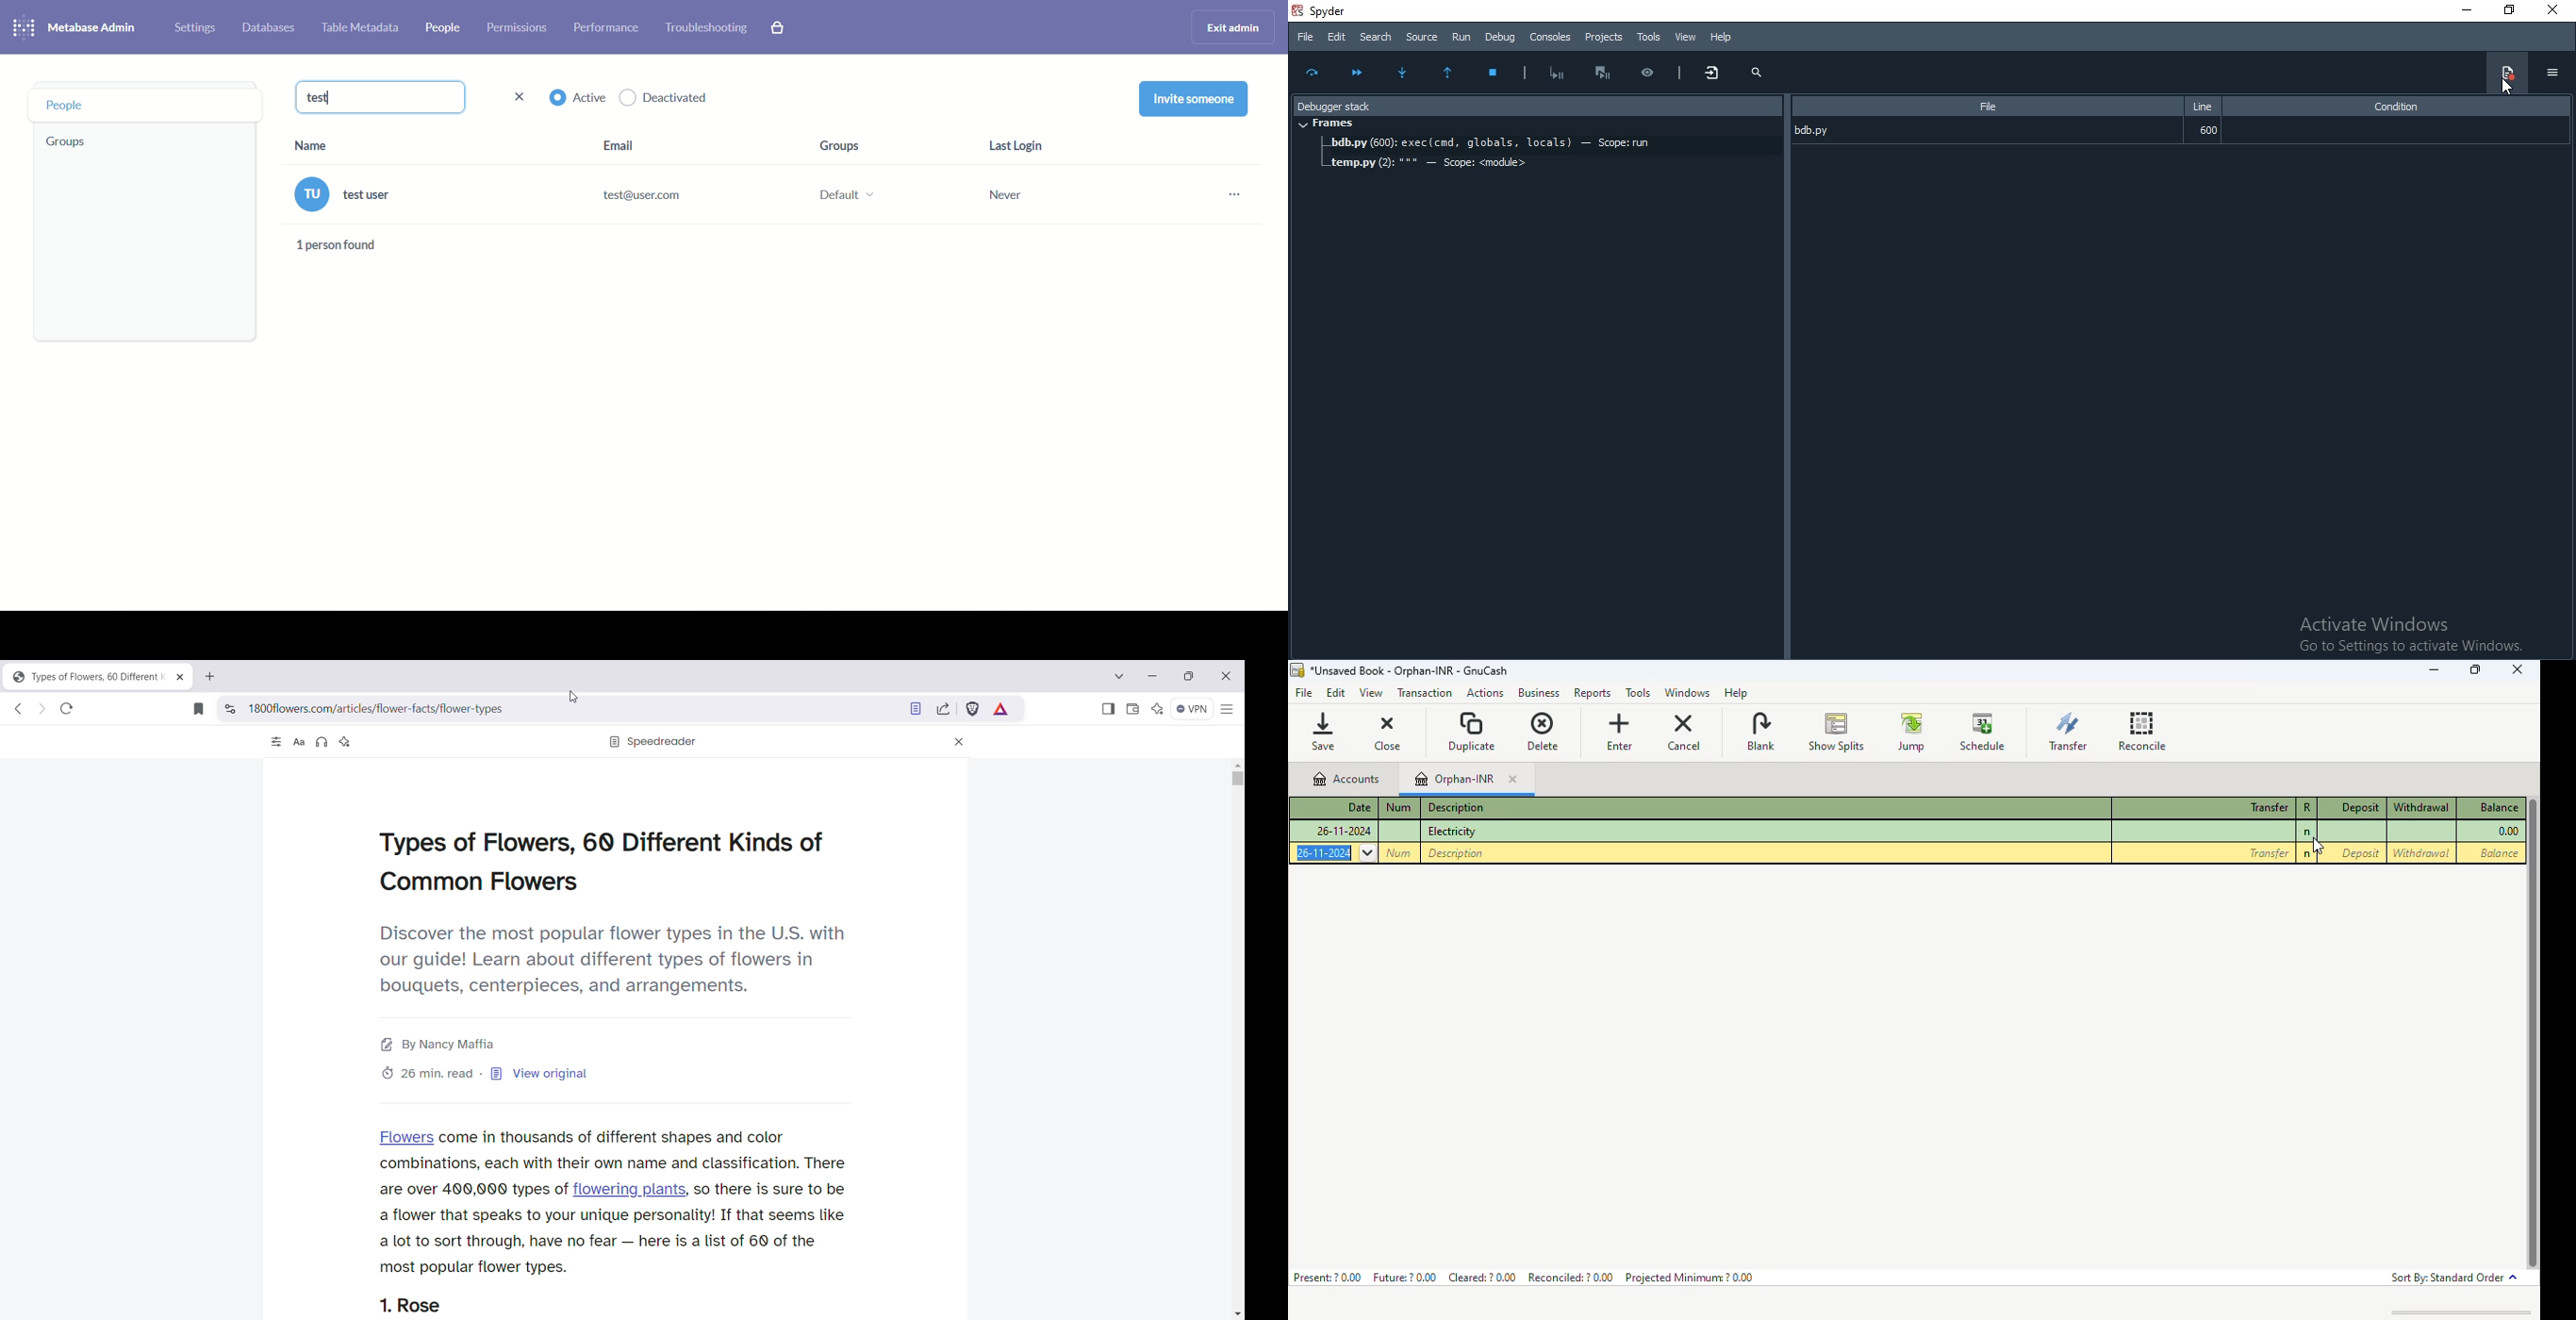 This screenshot has height=1344, width=2576. What do you see at coordinates (573, 699) in the screenshot?
I see `Cursor` at bounding box center [573, 699].